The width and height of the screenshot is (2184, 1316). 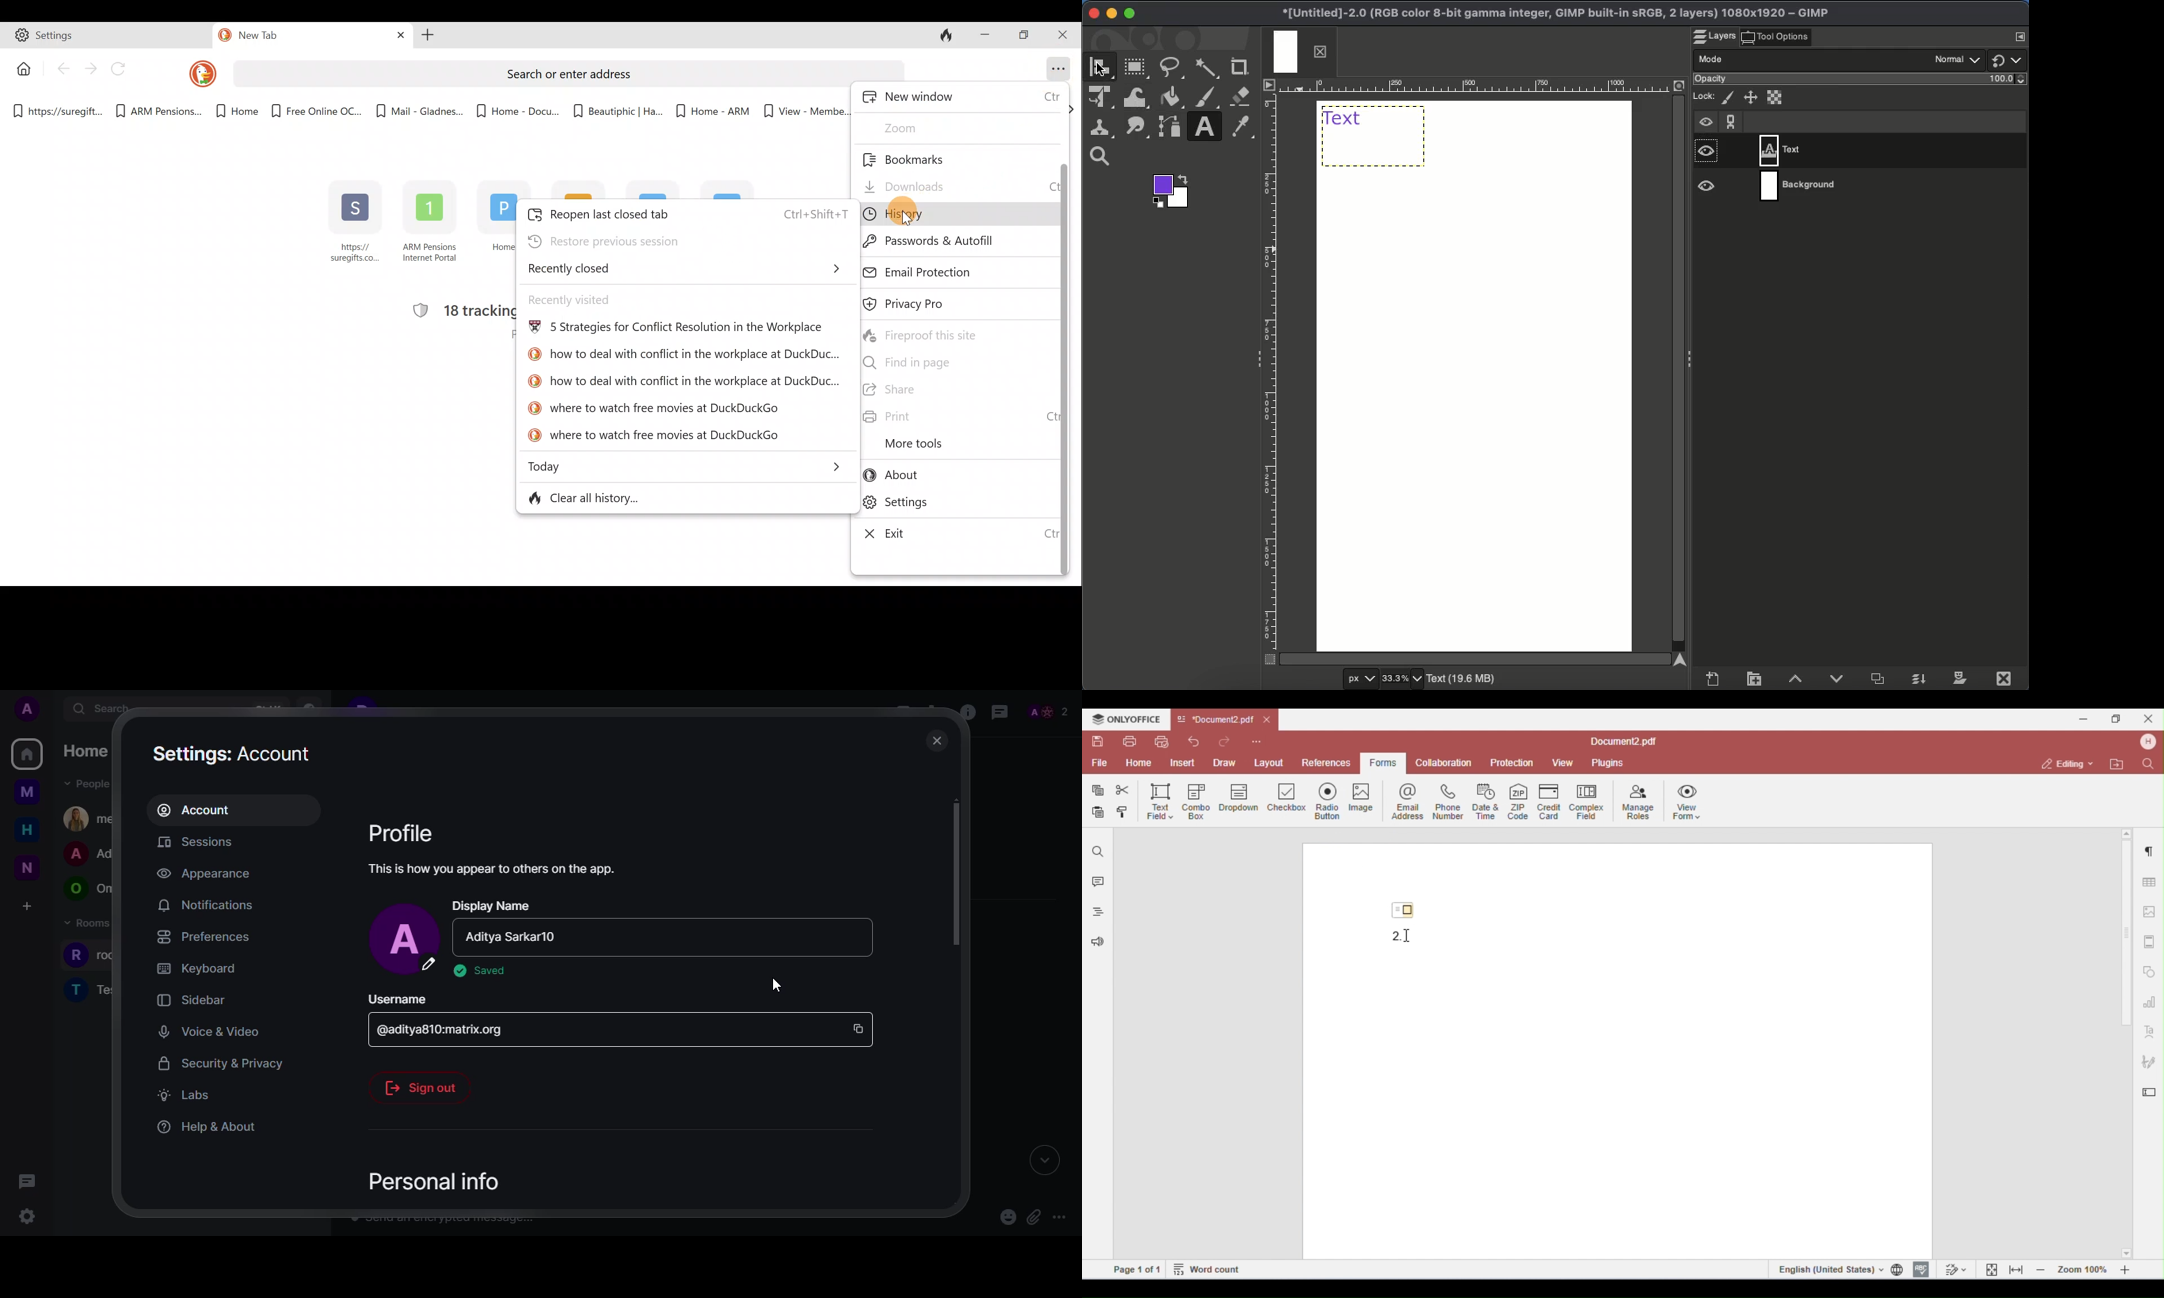 What do you see at coordinates (1065, 34) in the screenshot?
I see `Close` at bounding box center [1065, 34].